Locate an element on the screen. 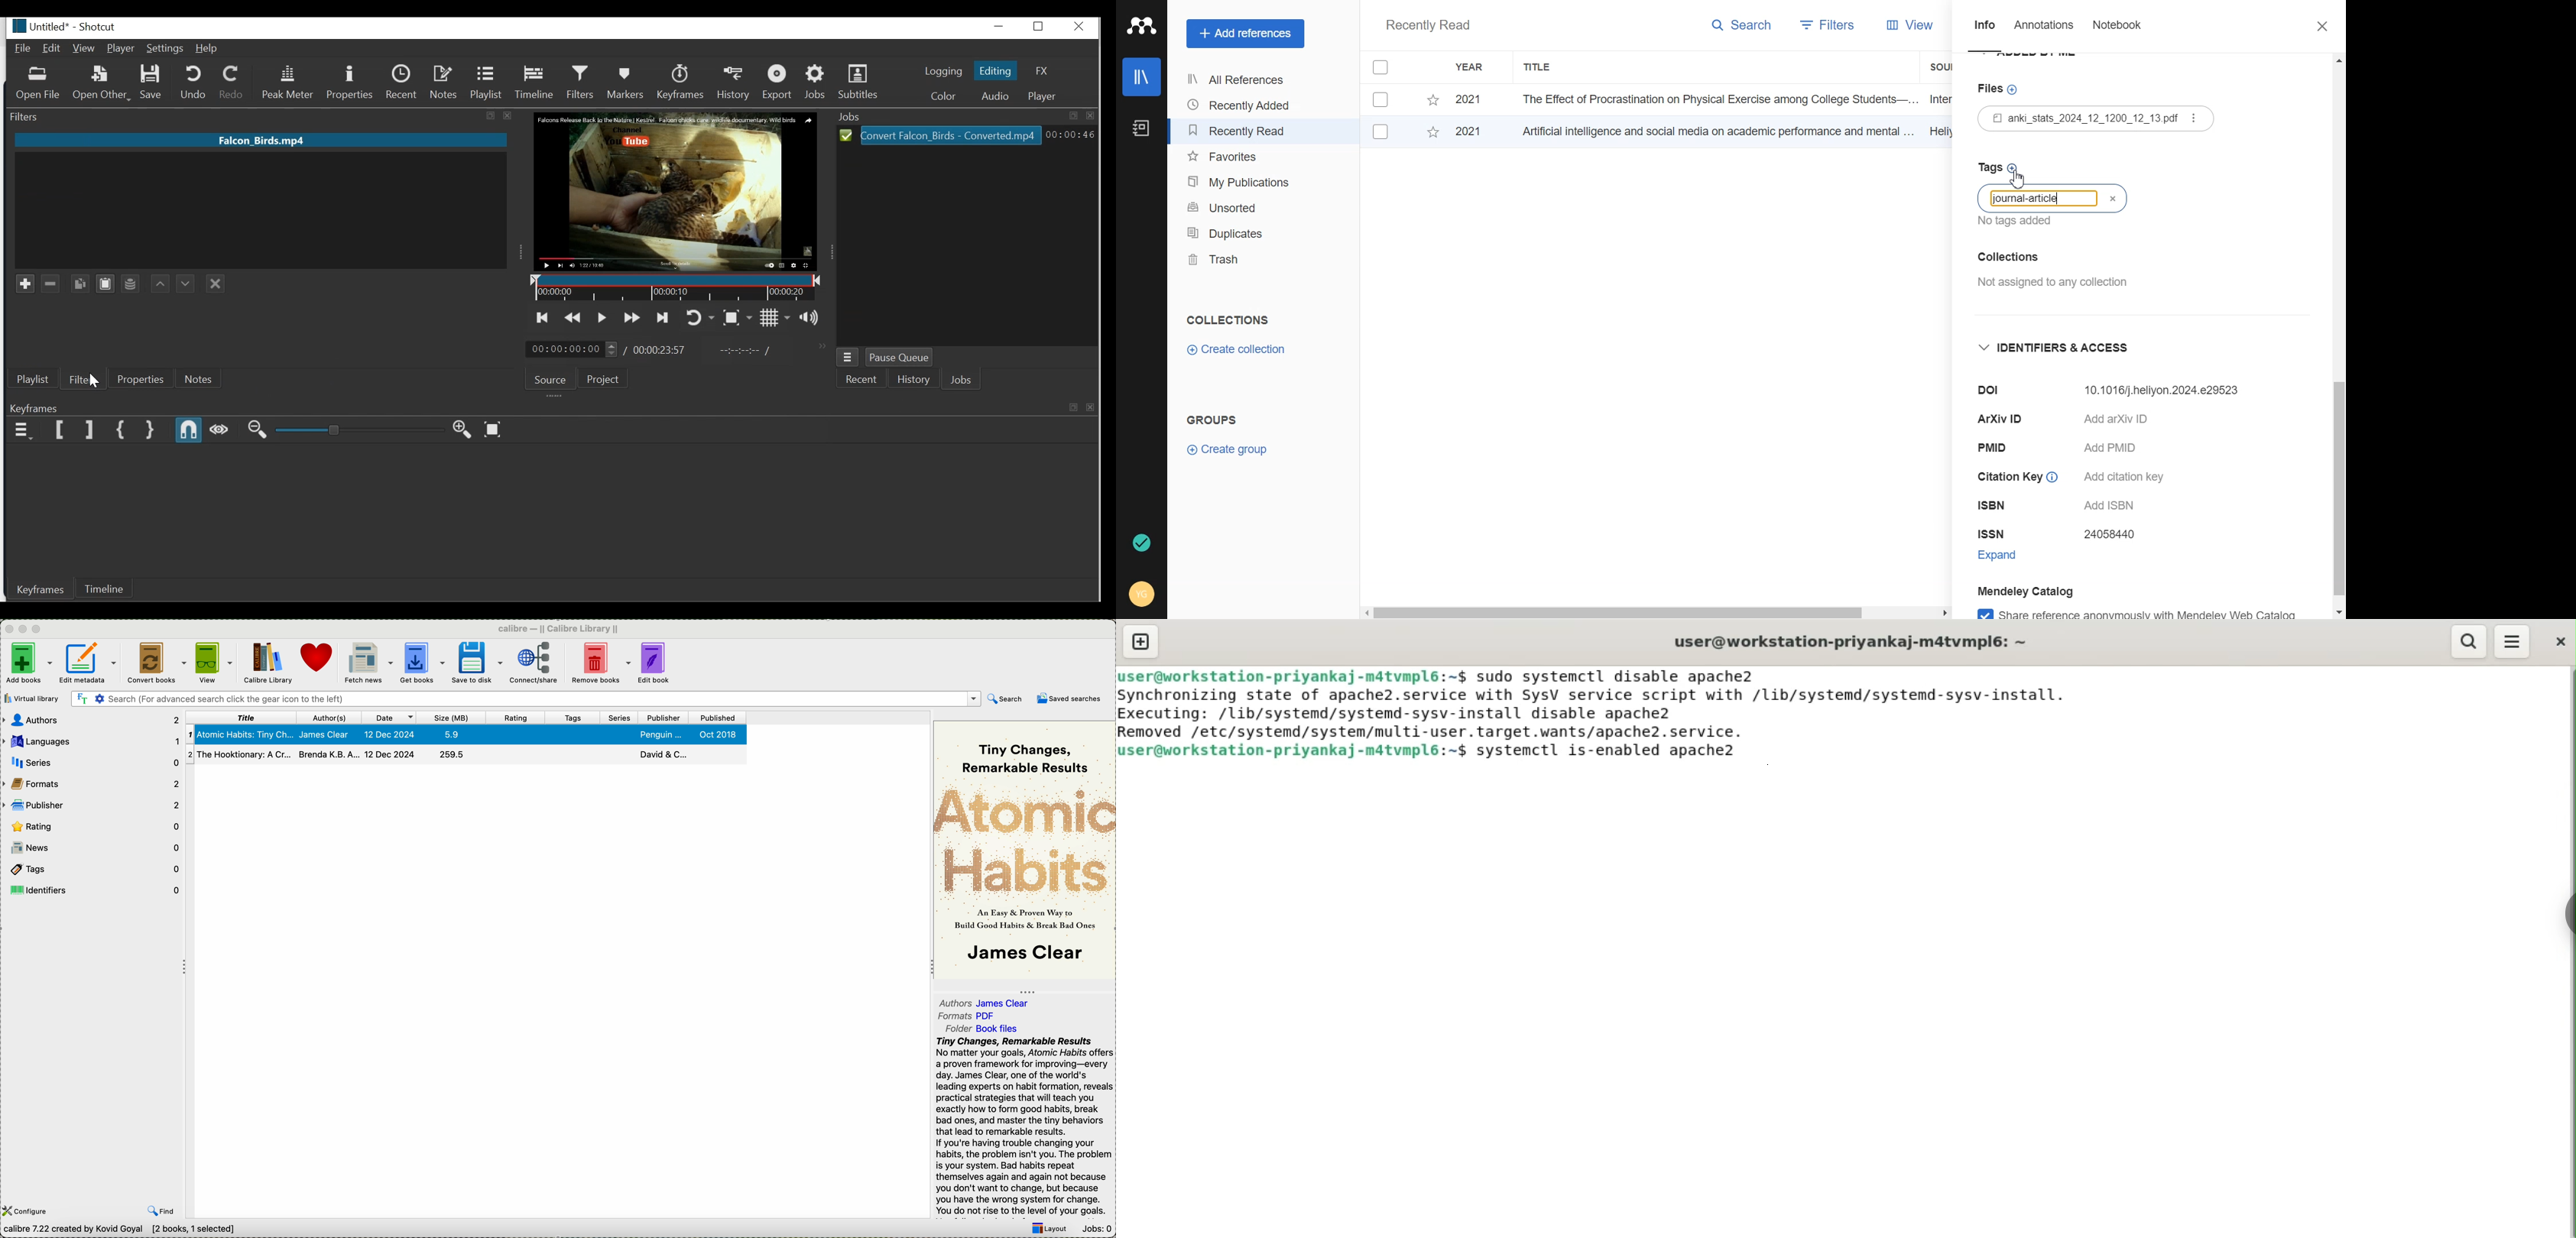 The image size is (2576, 1260). rating is located at coordinates (515, 718).